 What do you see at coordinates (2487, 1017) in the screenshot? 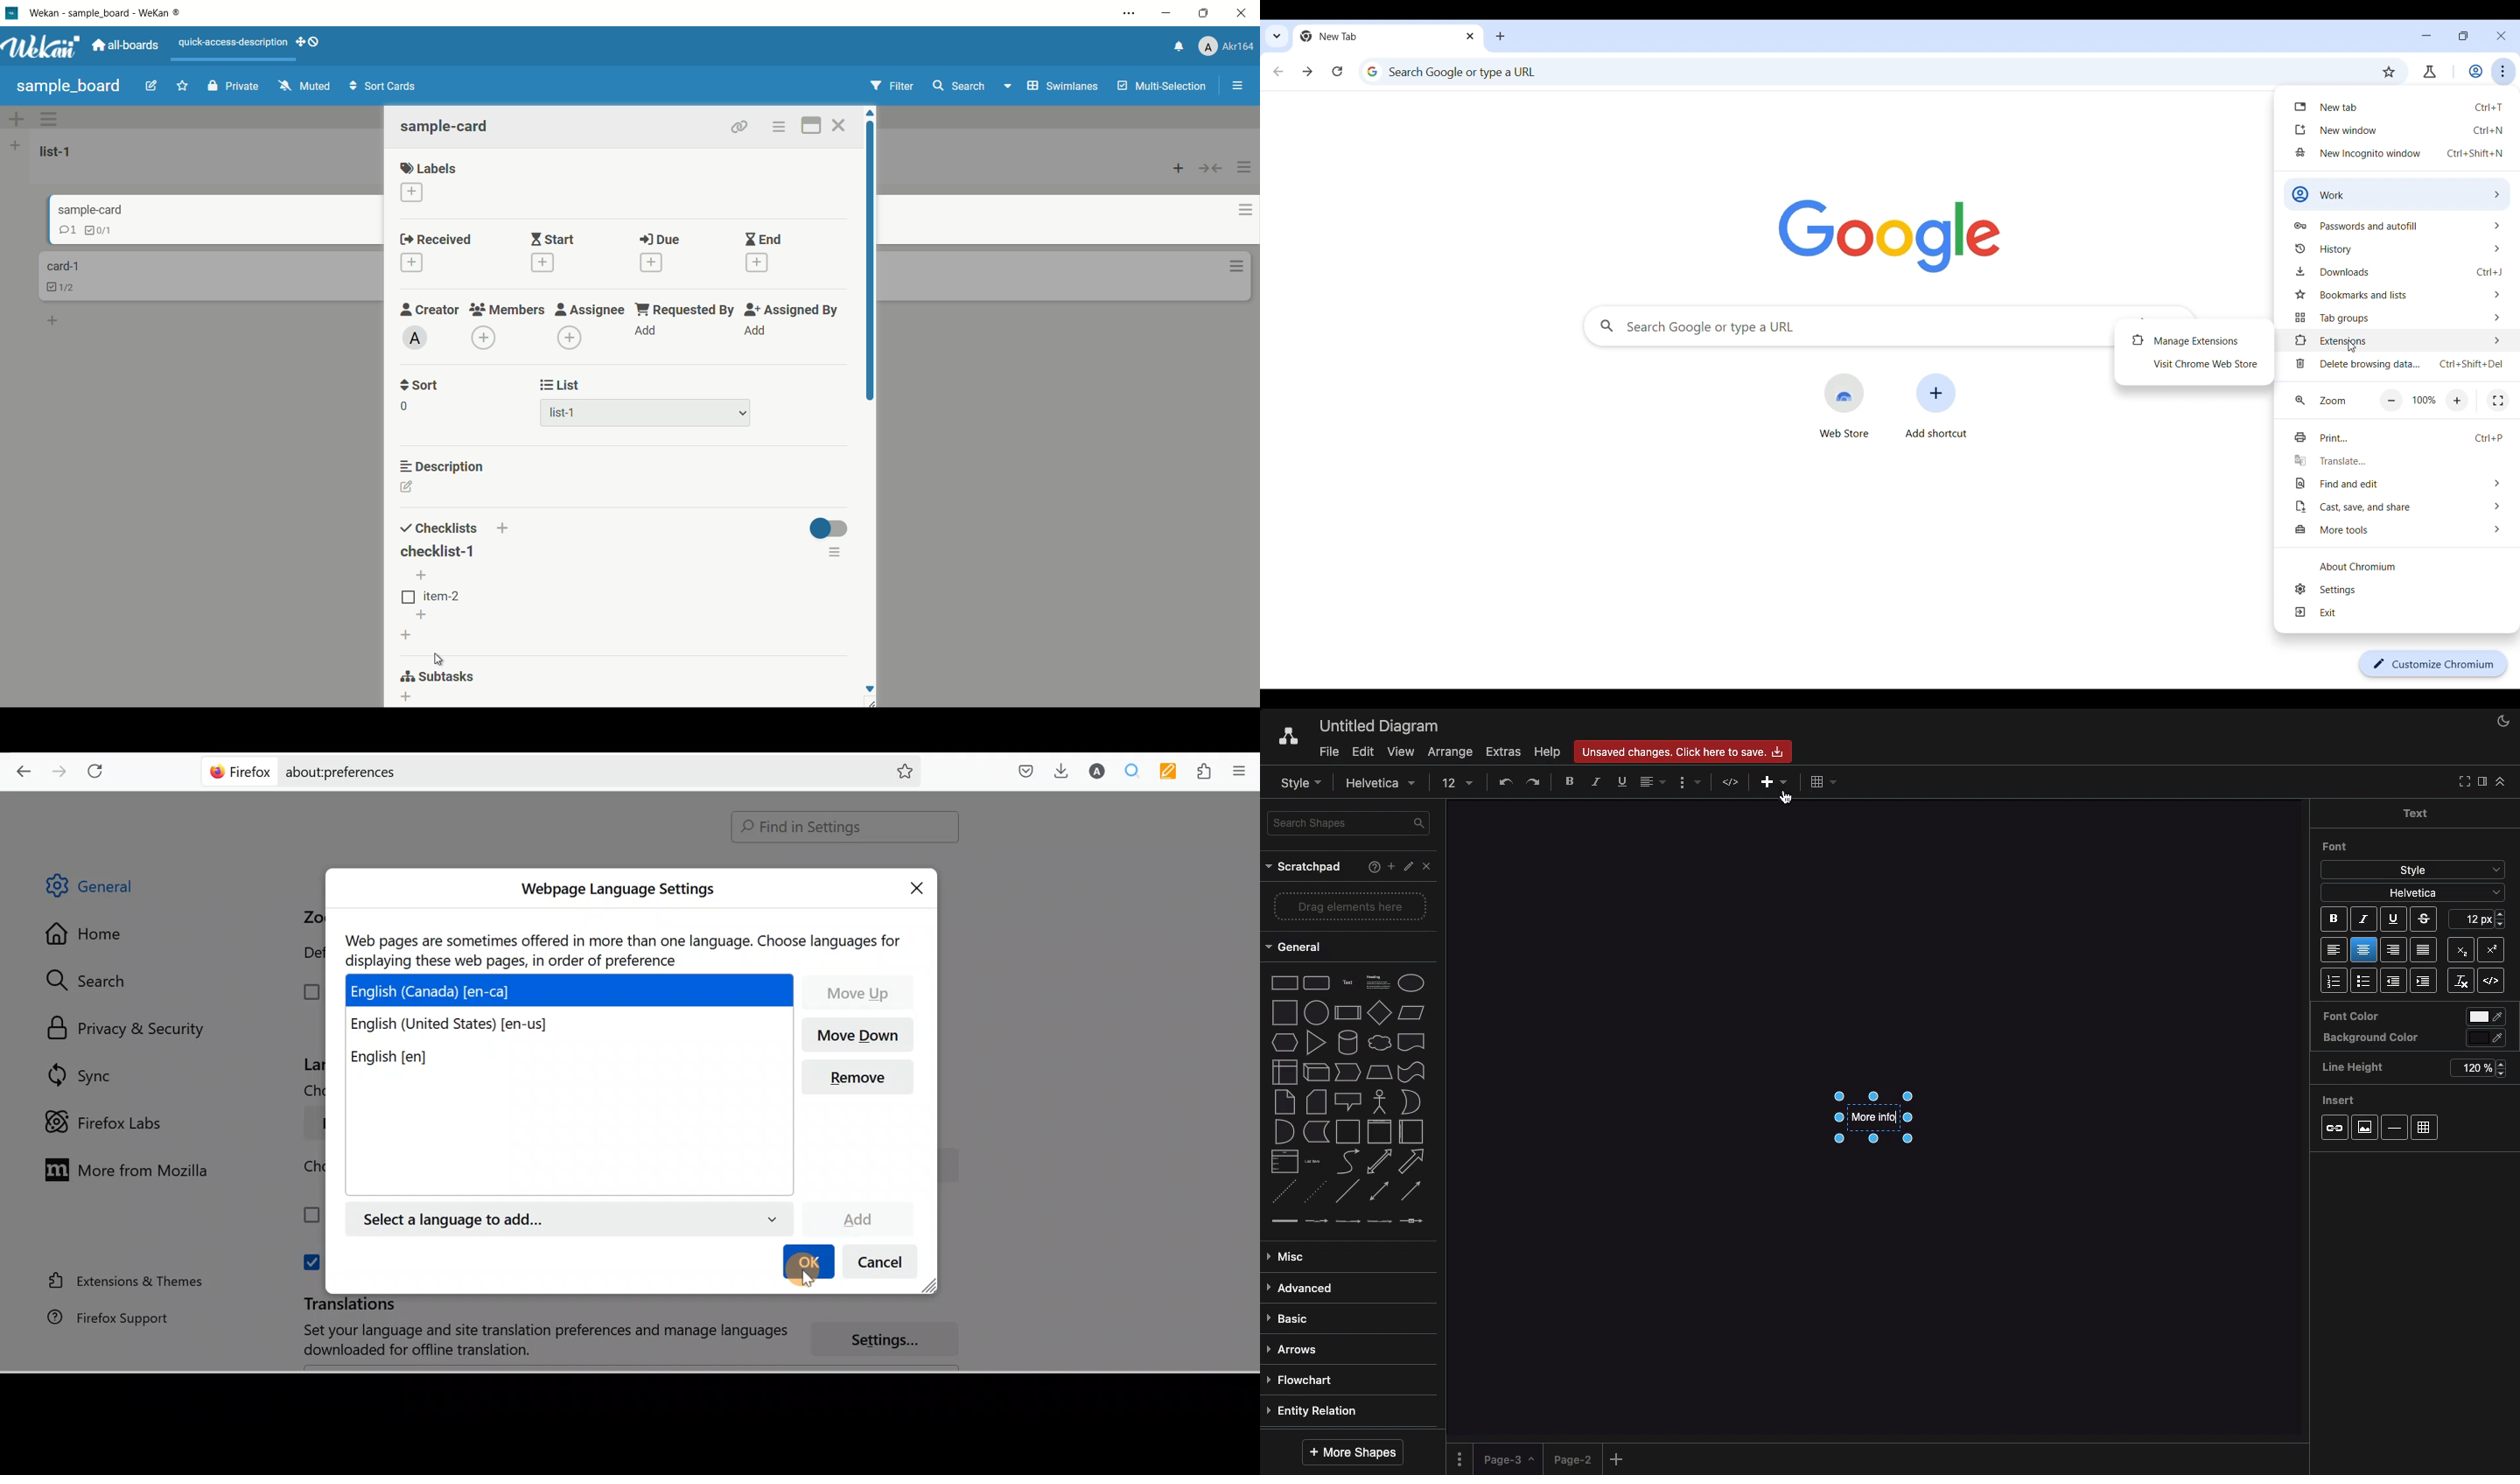
I see `color` at bounding box center [2487, 1017].